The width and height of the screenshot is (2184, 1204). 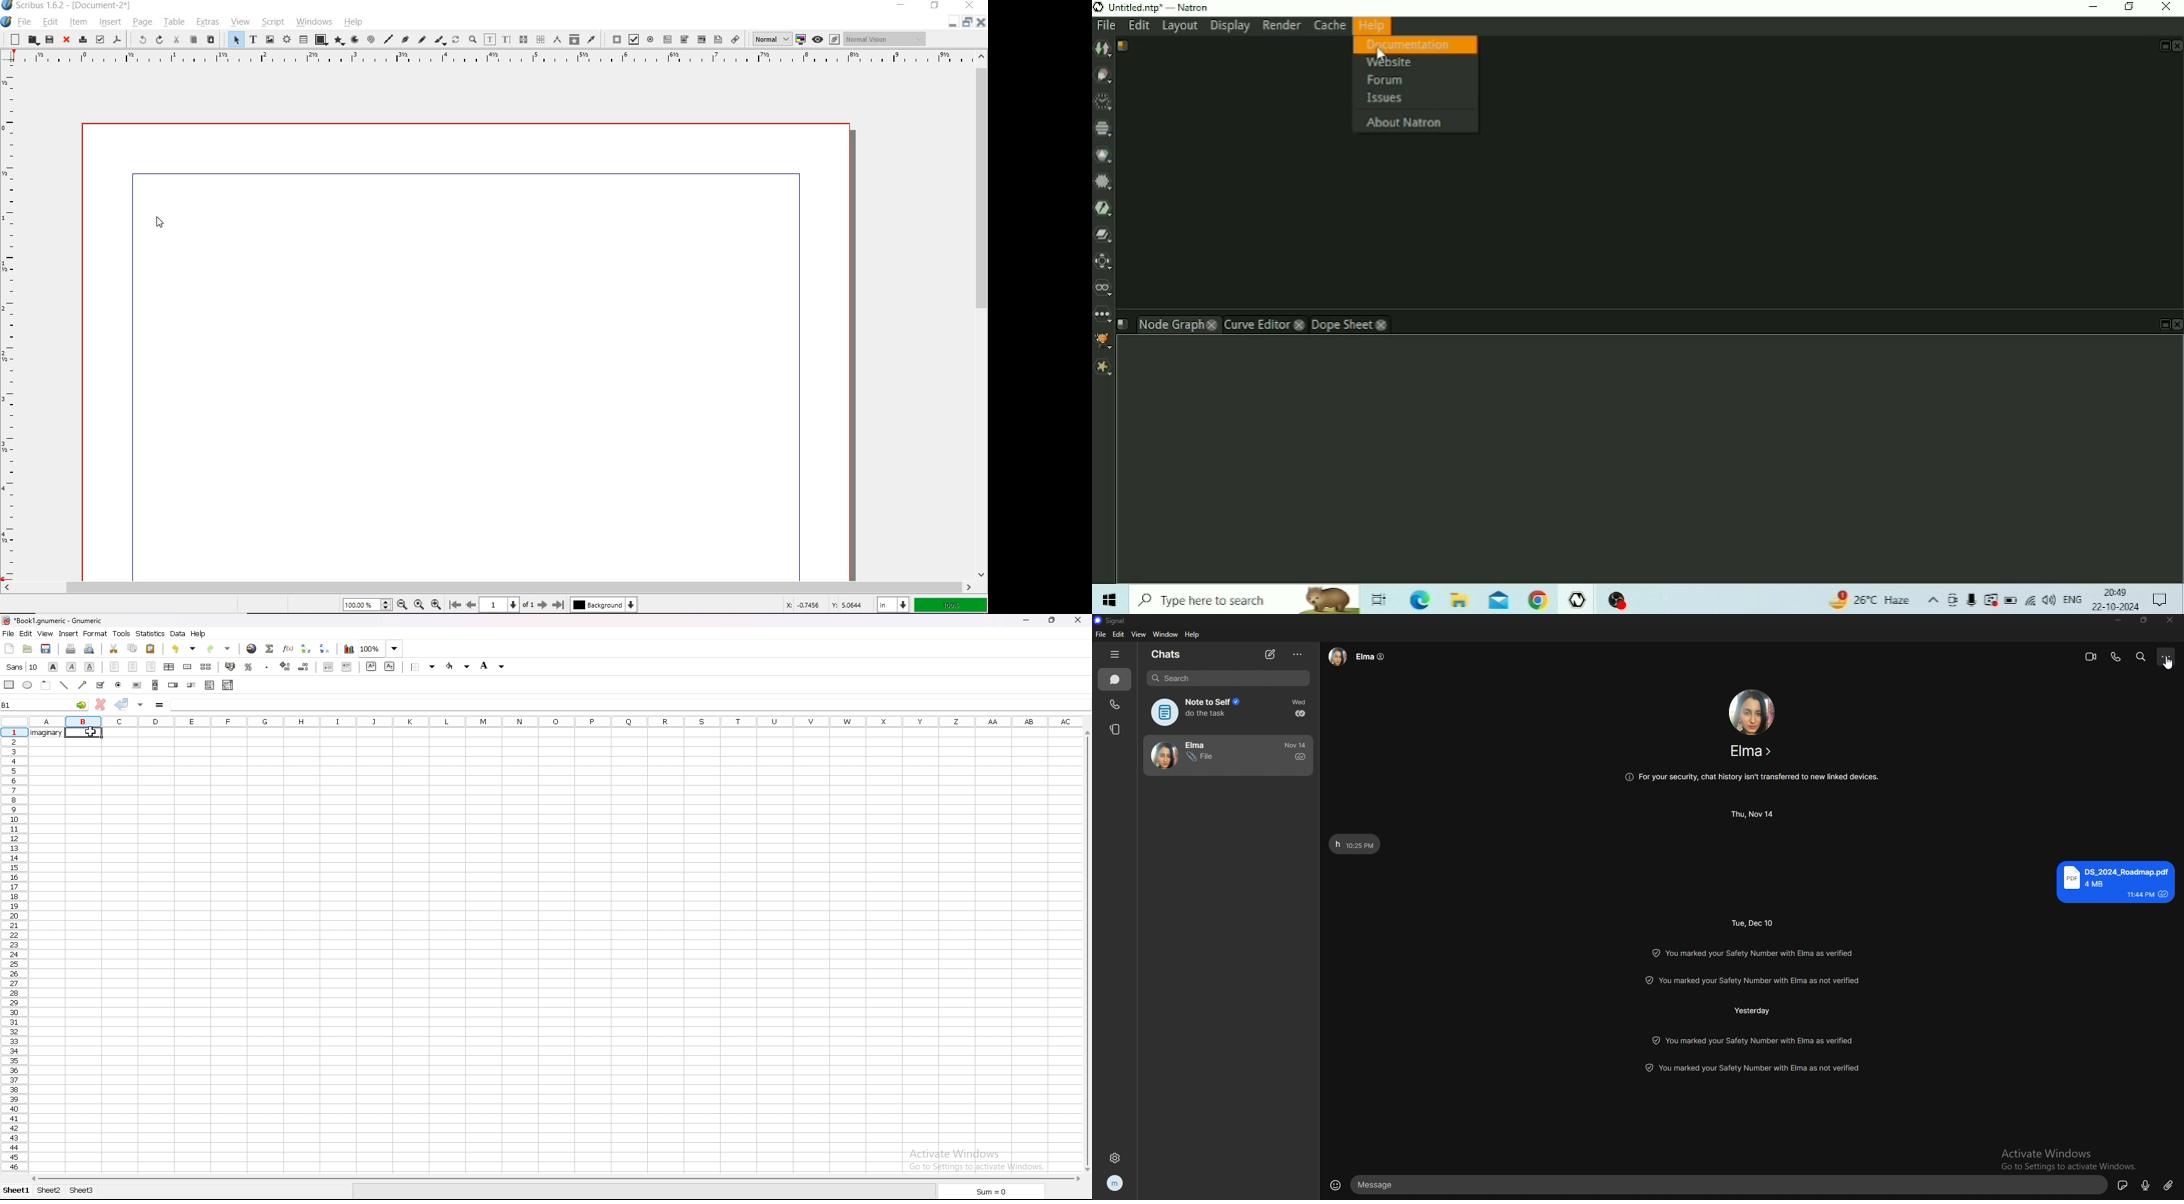 I want to click on page, so click(x=142, y=22).